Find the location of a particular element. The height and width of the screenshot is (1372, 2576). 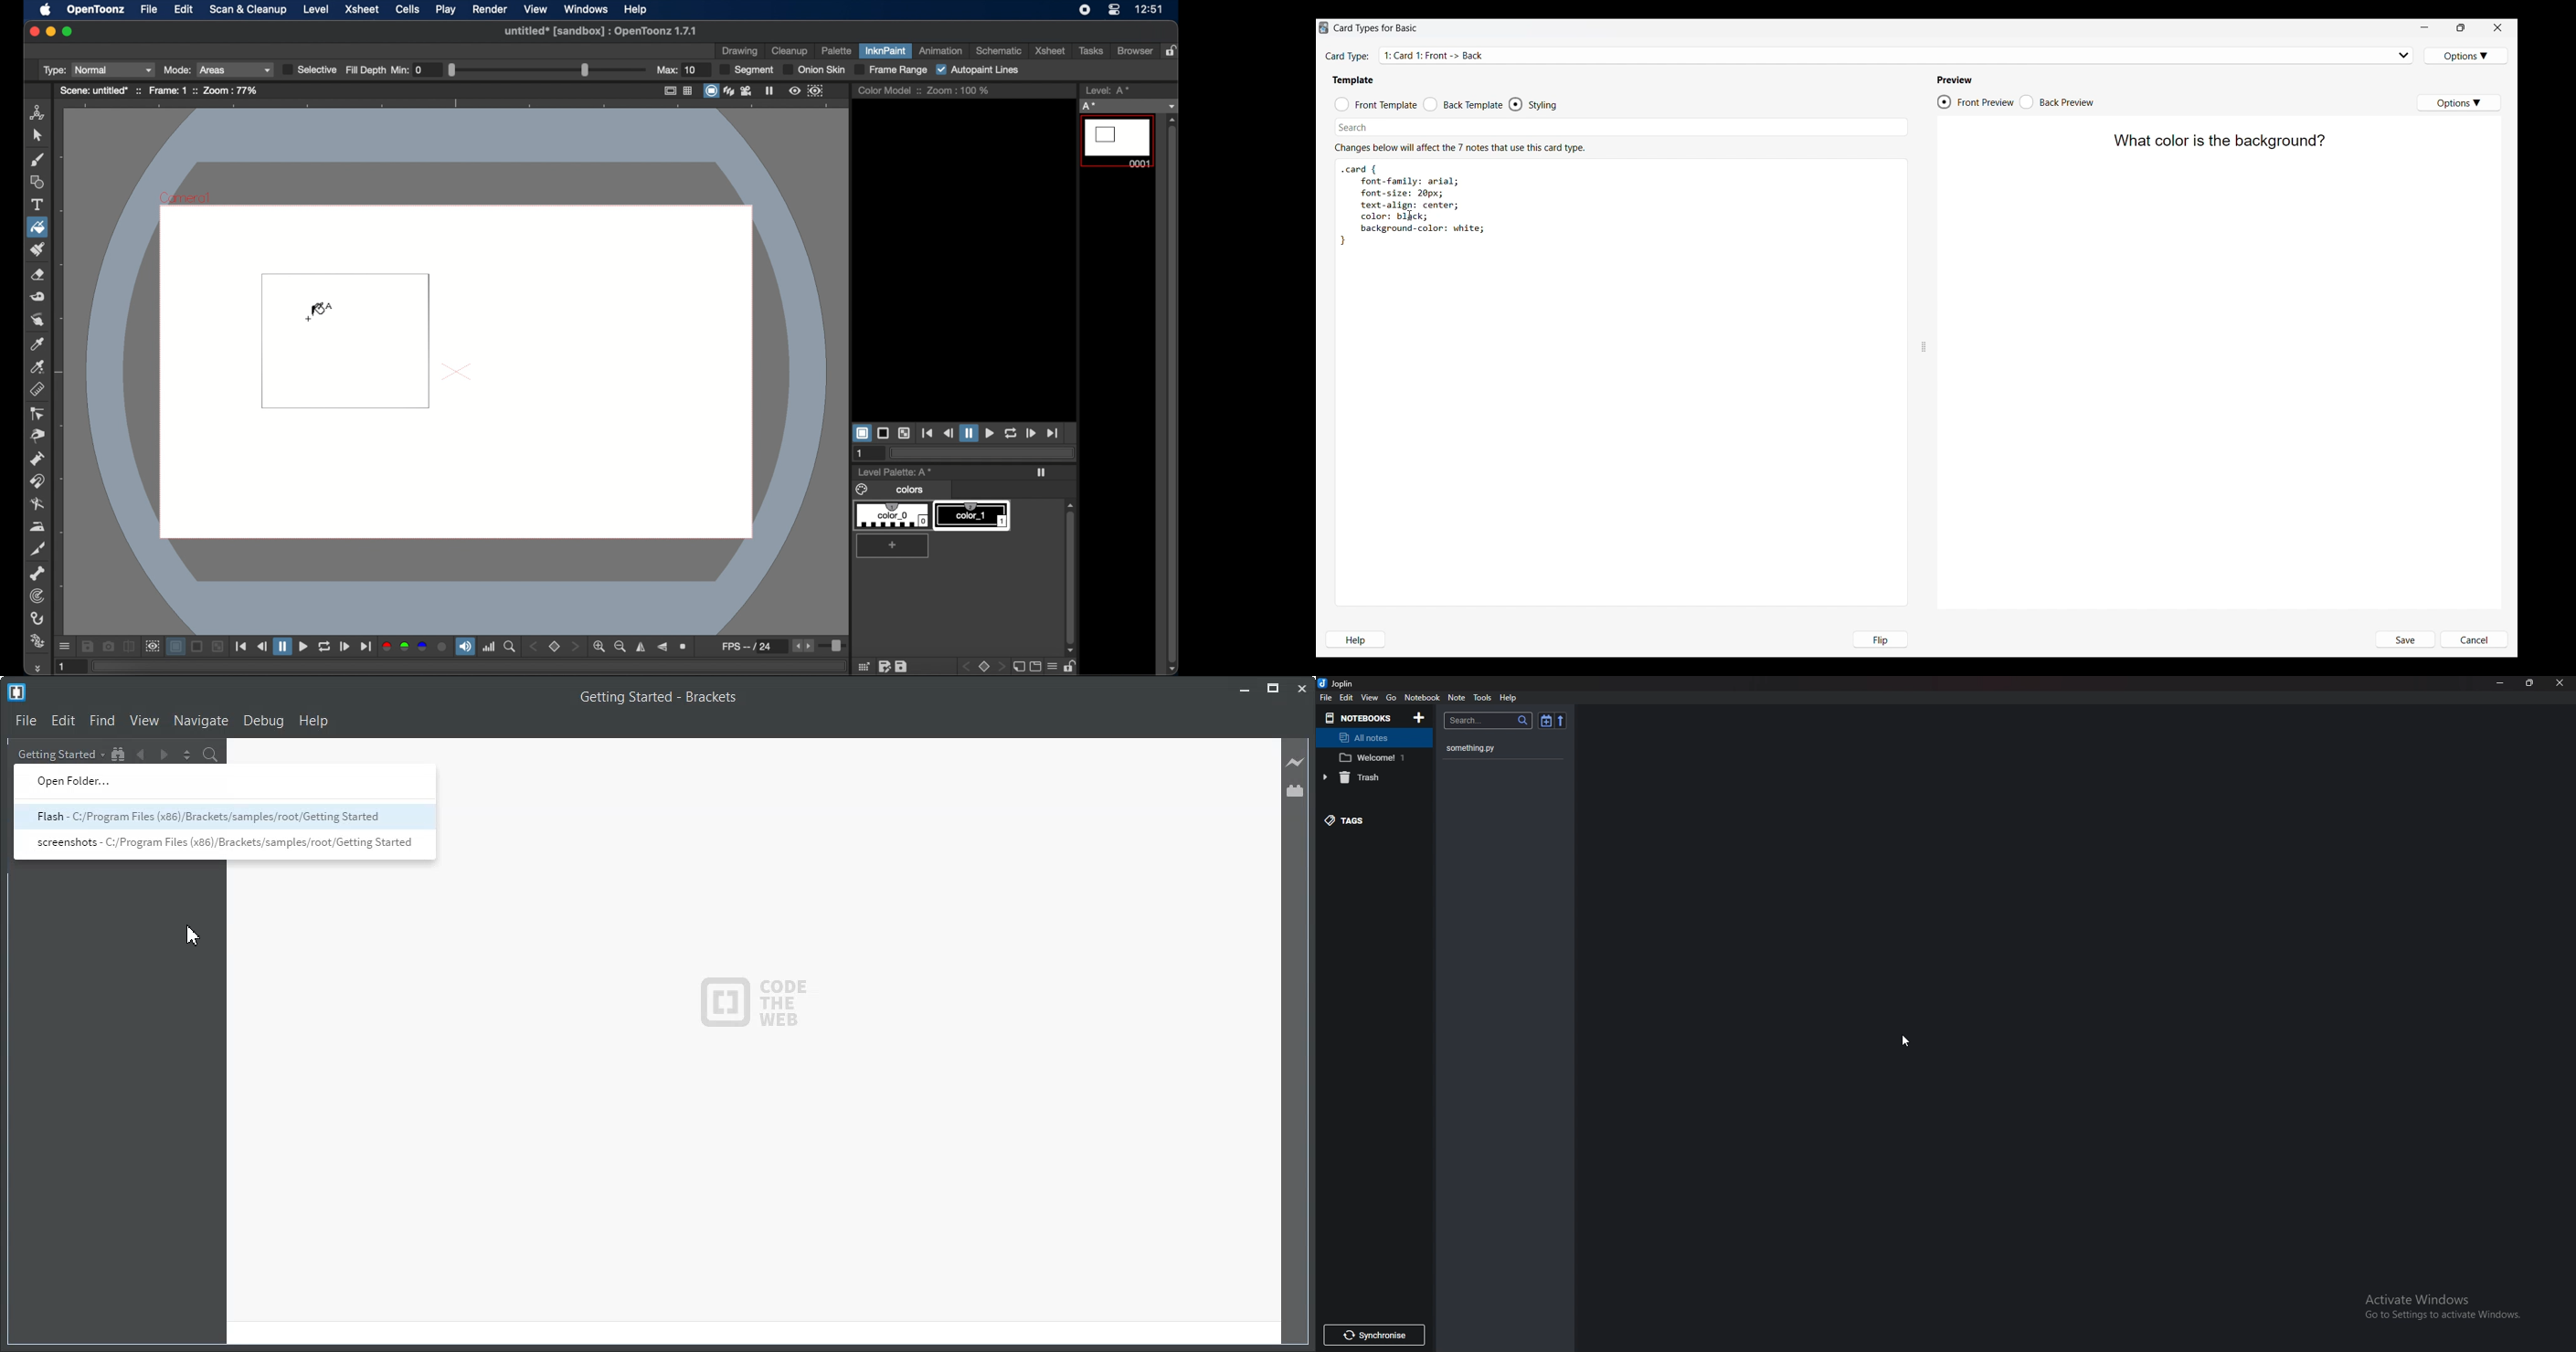

add color is located at coordinates (894, 546).